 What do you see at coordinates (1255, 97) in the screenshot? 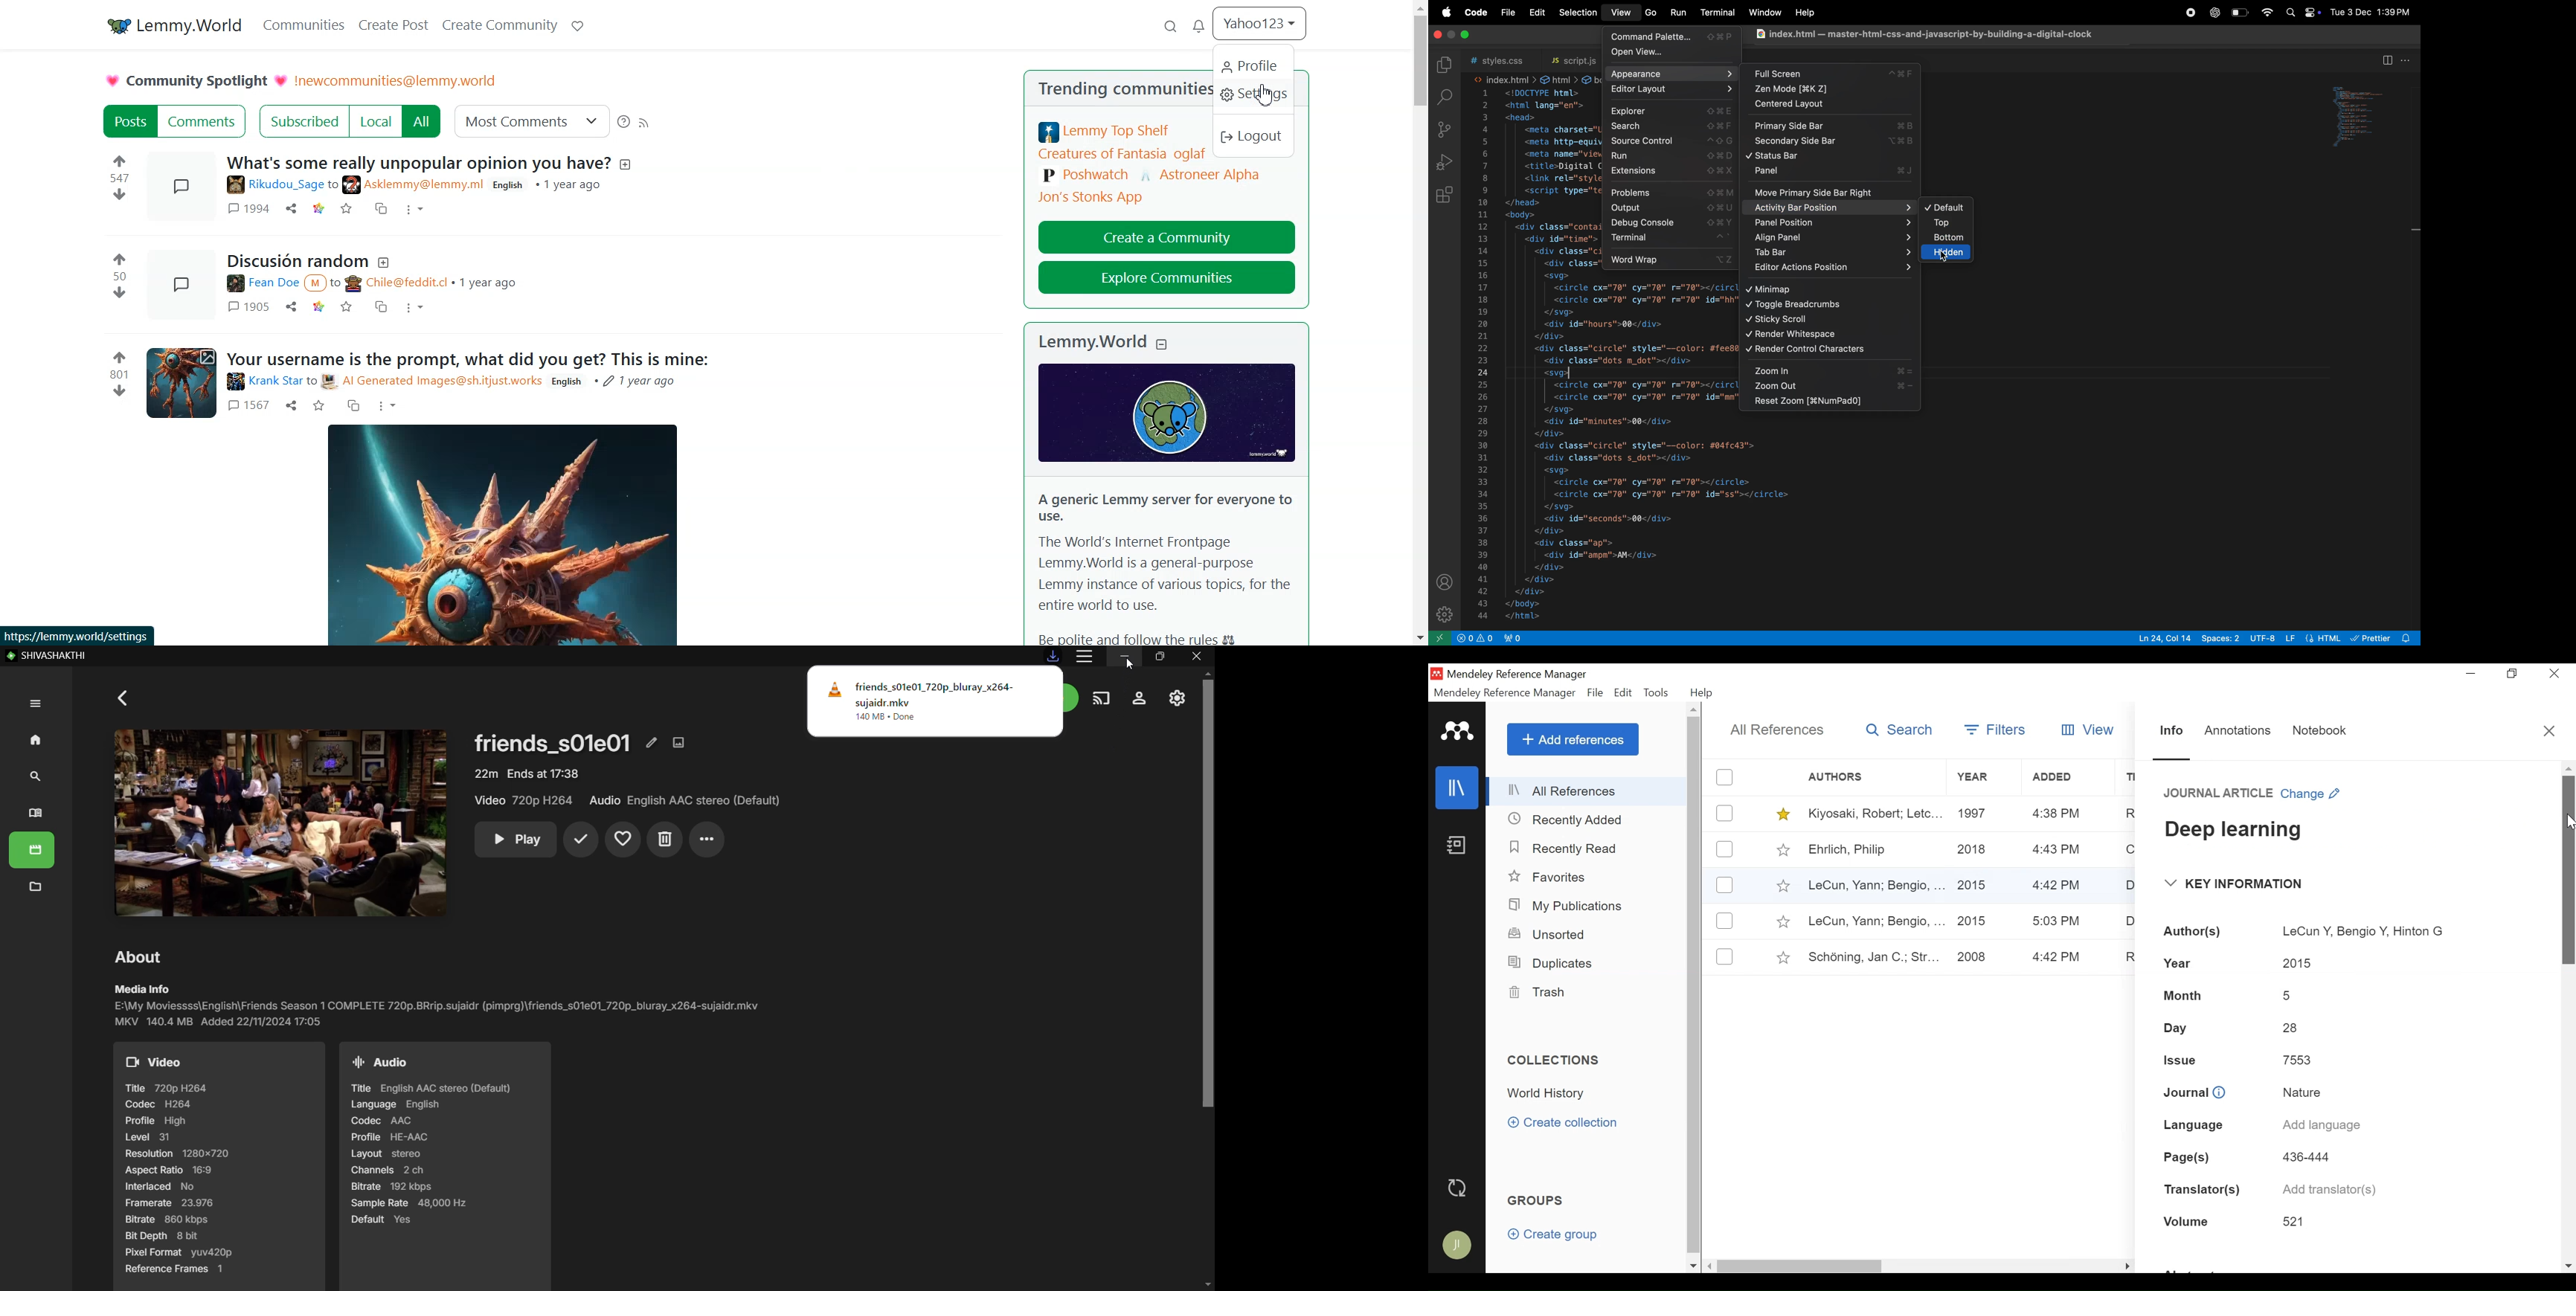
I see `Settings` at bounding box center [1255, 97].